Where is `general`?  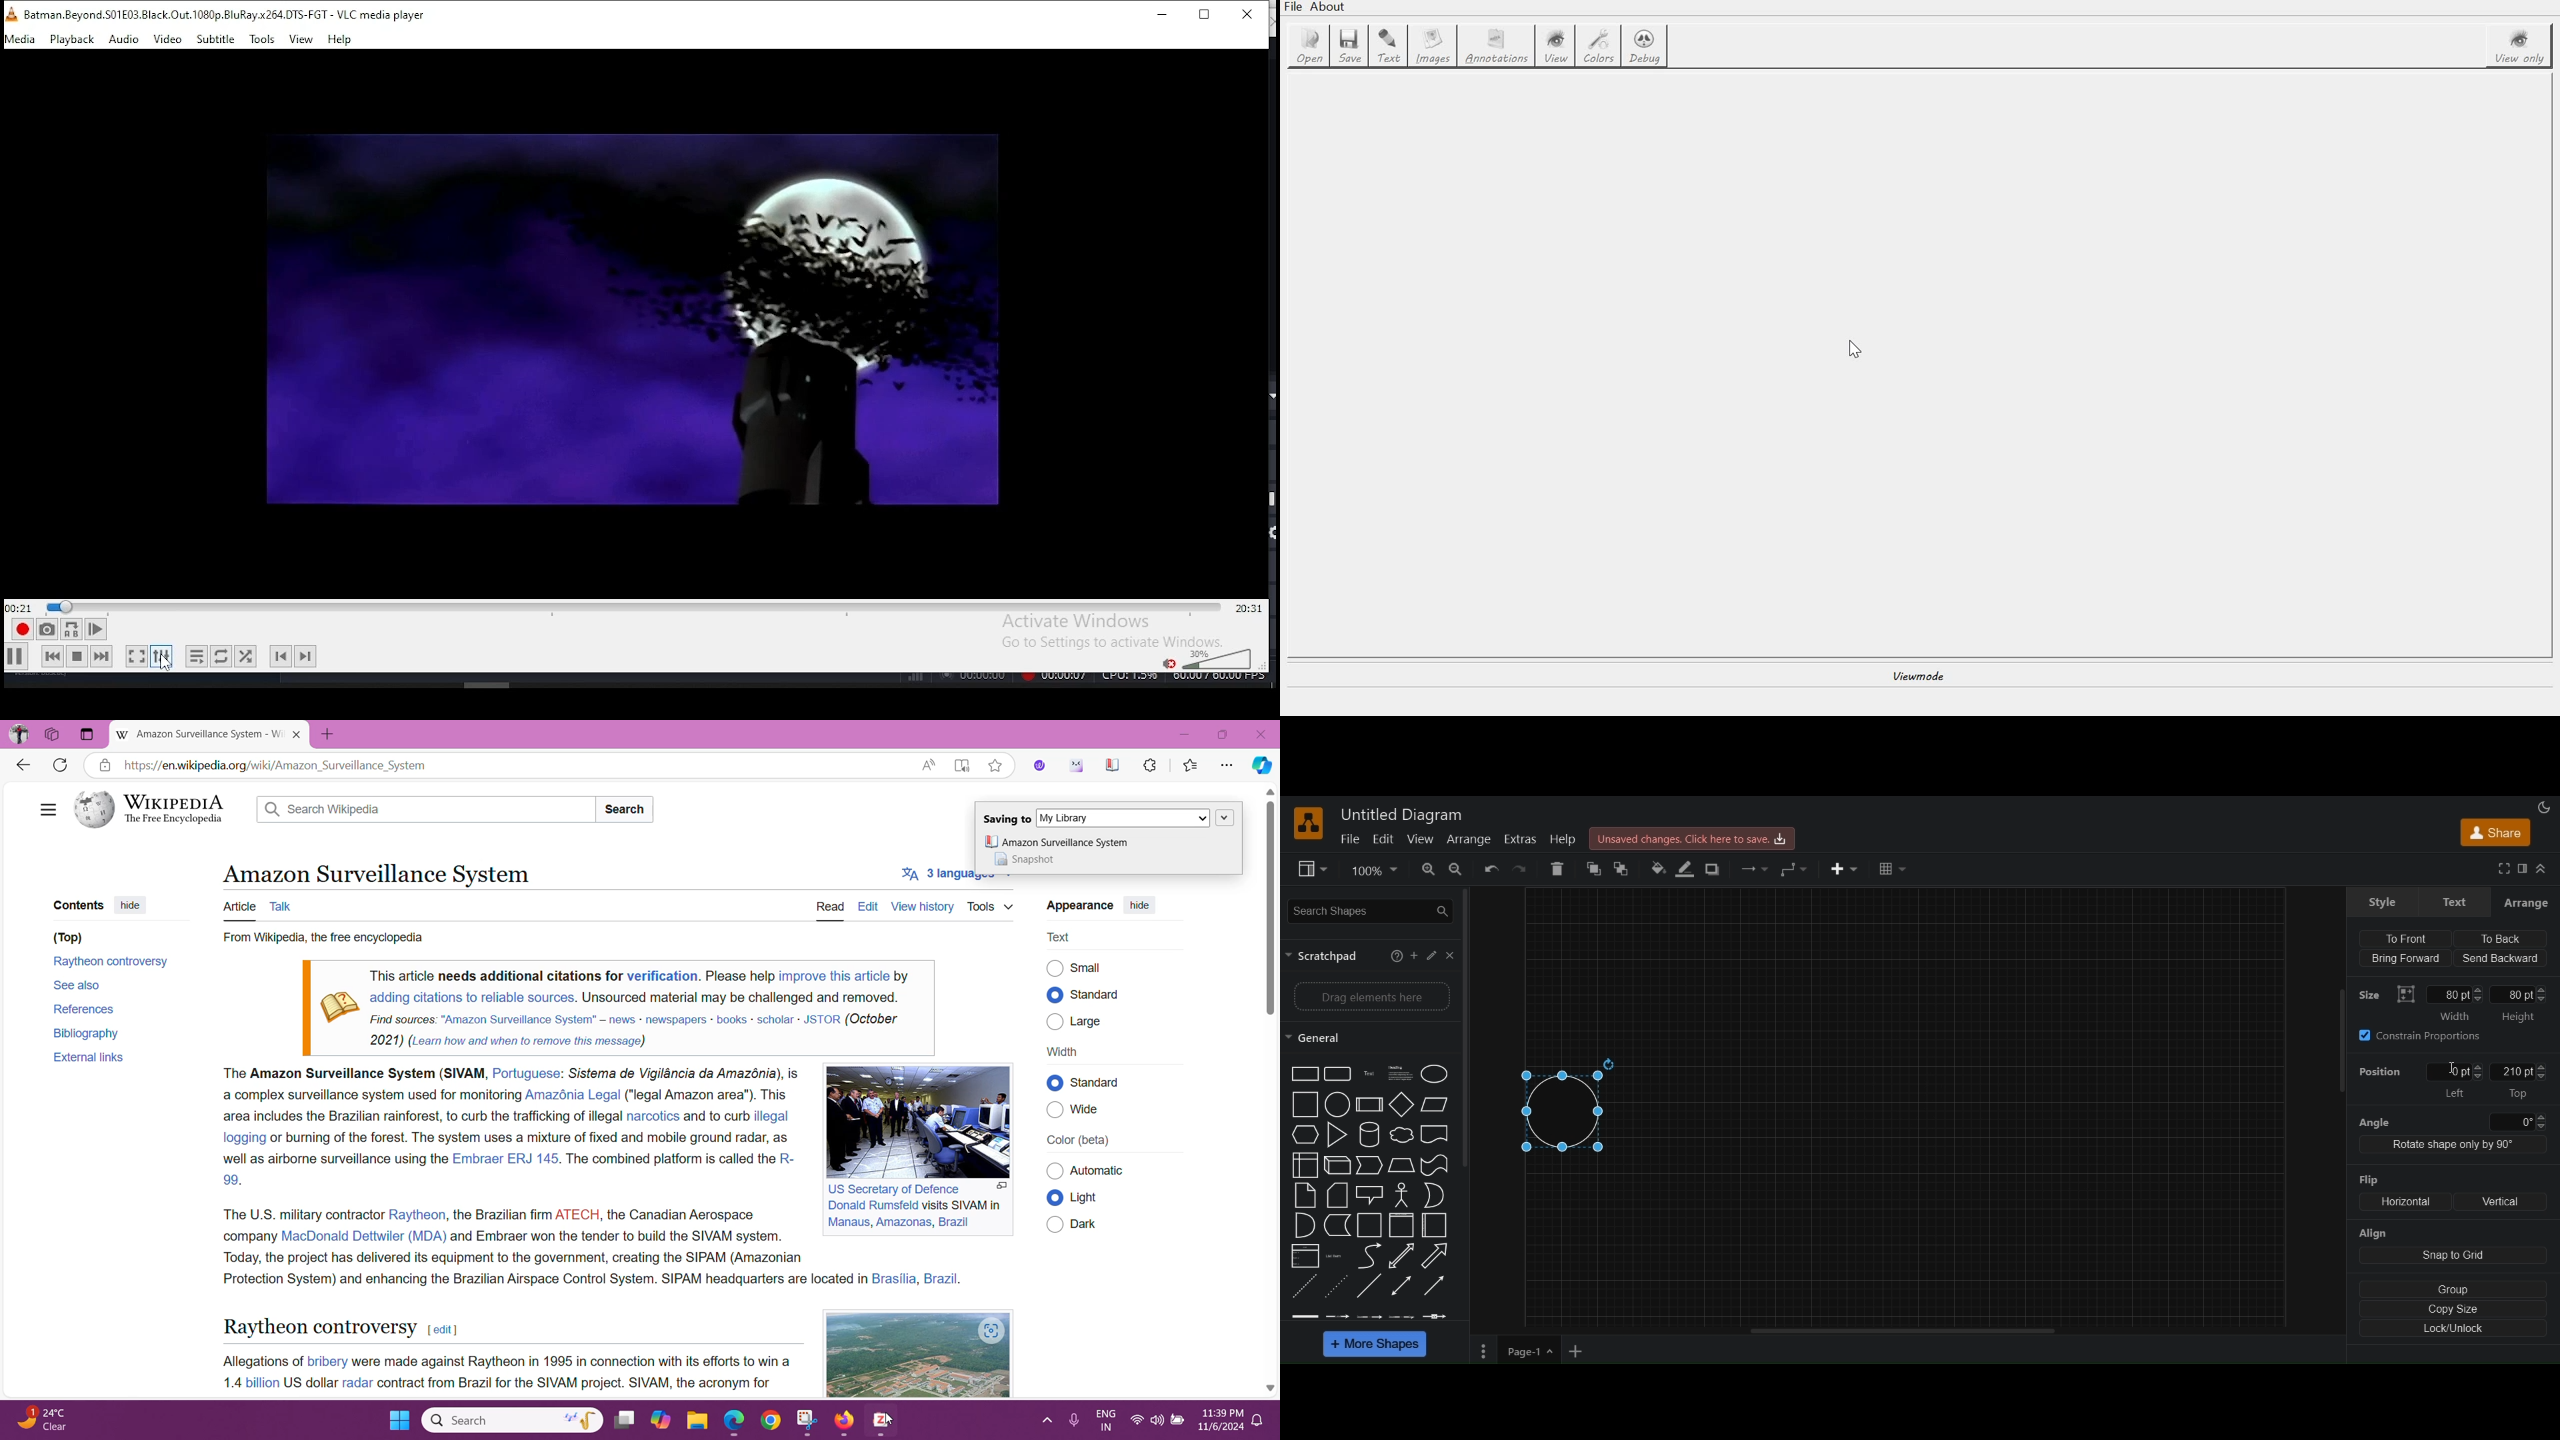 general is located at coordinates (1314, 1040).